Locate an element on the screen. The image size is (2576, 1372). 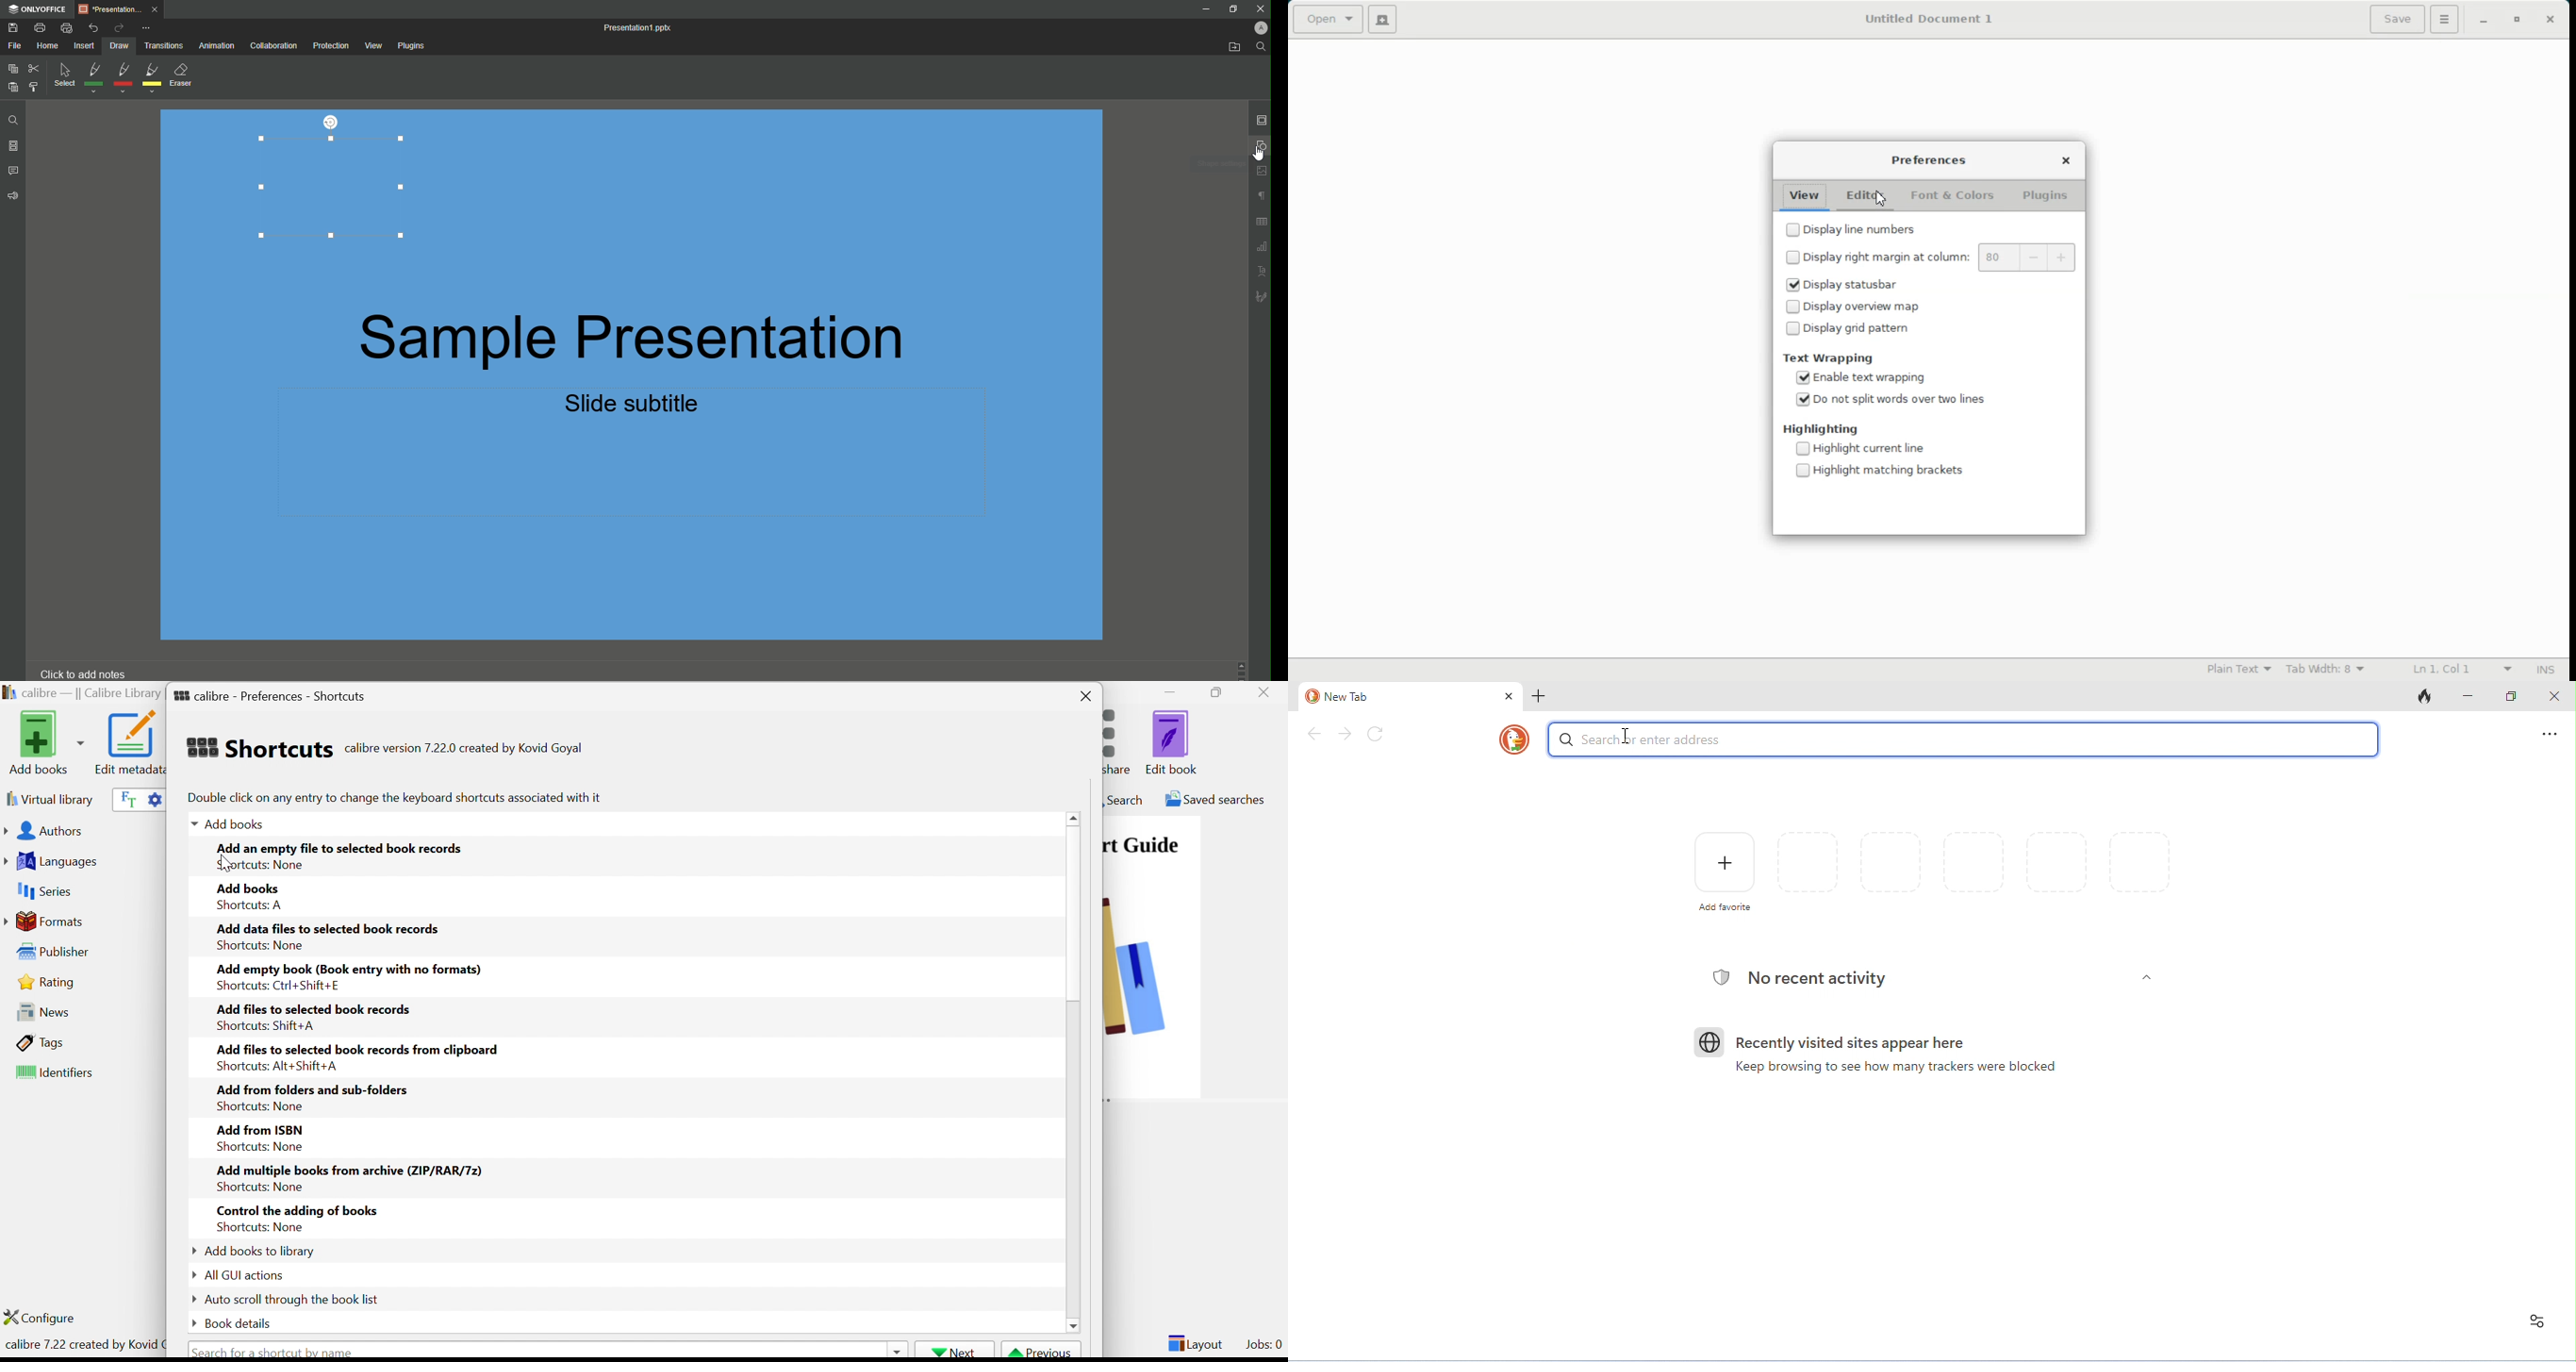
Layout:0 is located at coordinates (1195, 1343).